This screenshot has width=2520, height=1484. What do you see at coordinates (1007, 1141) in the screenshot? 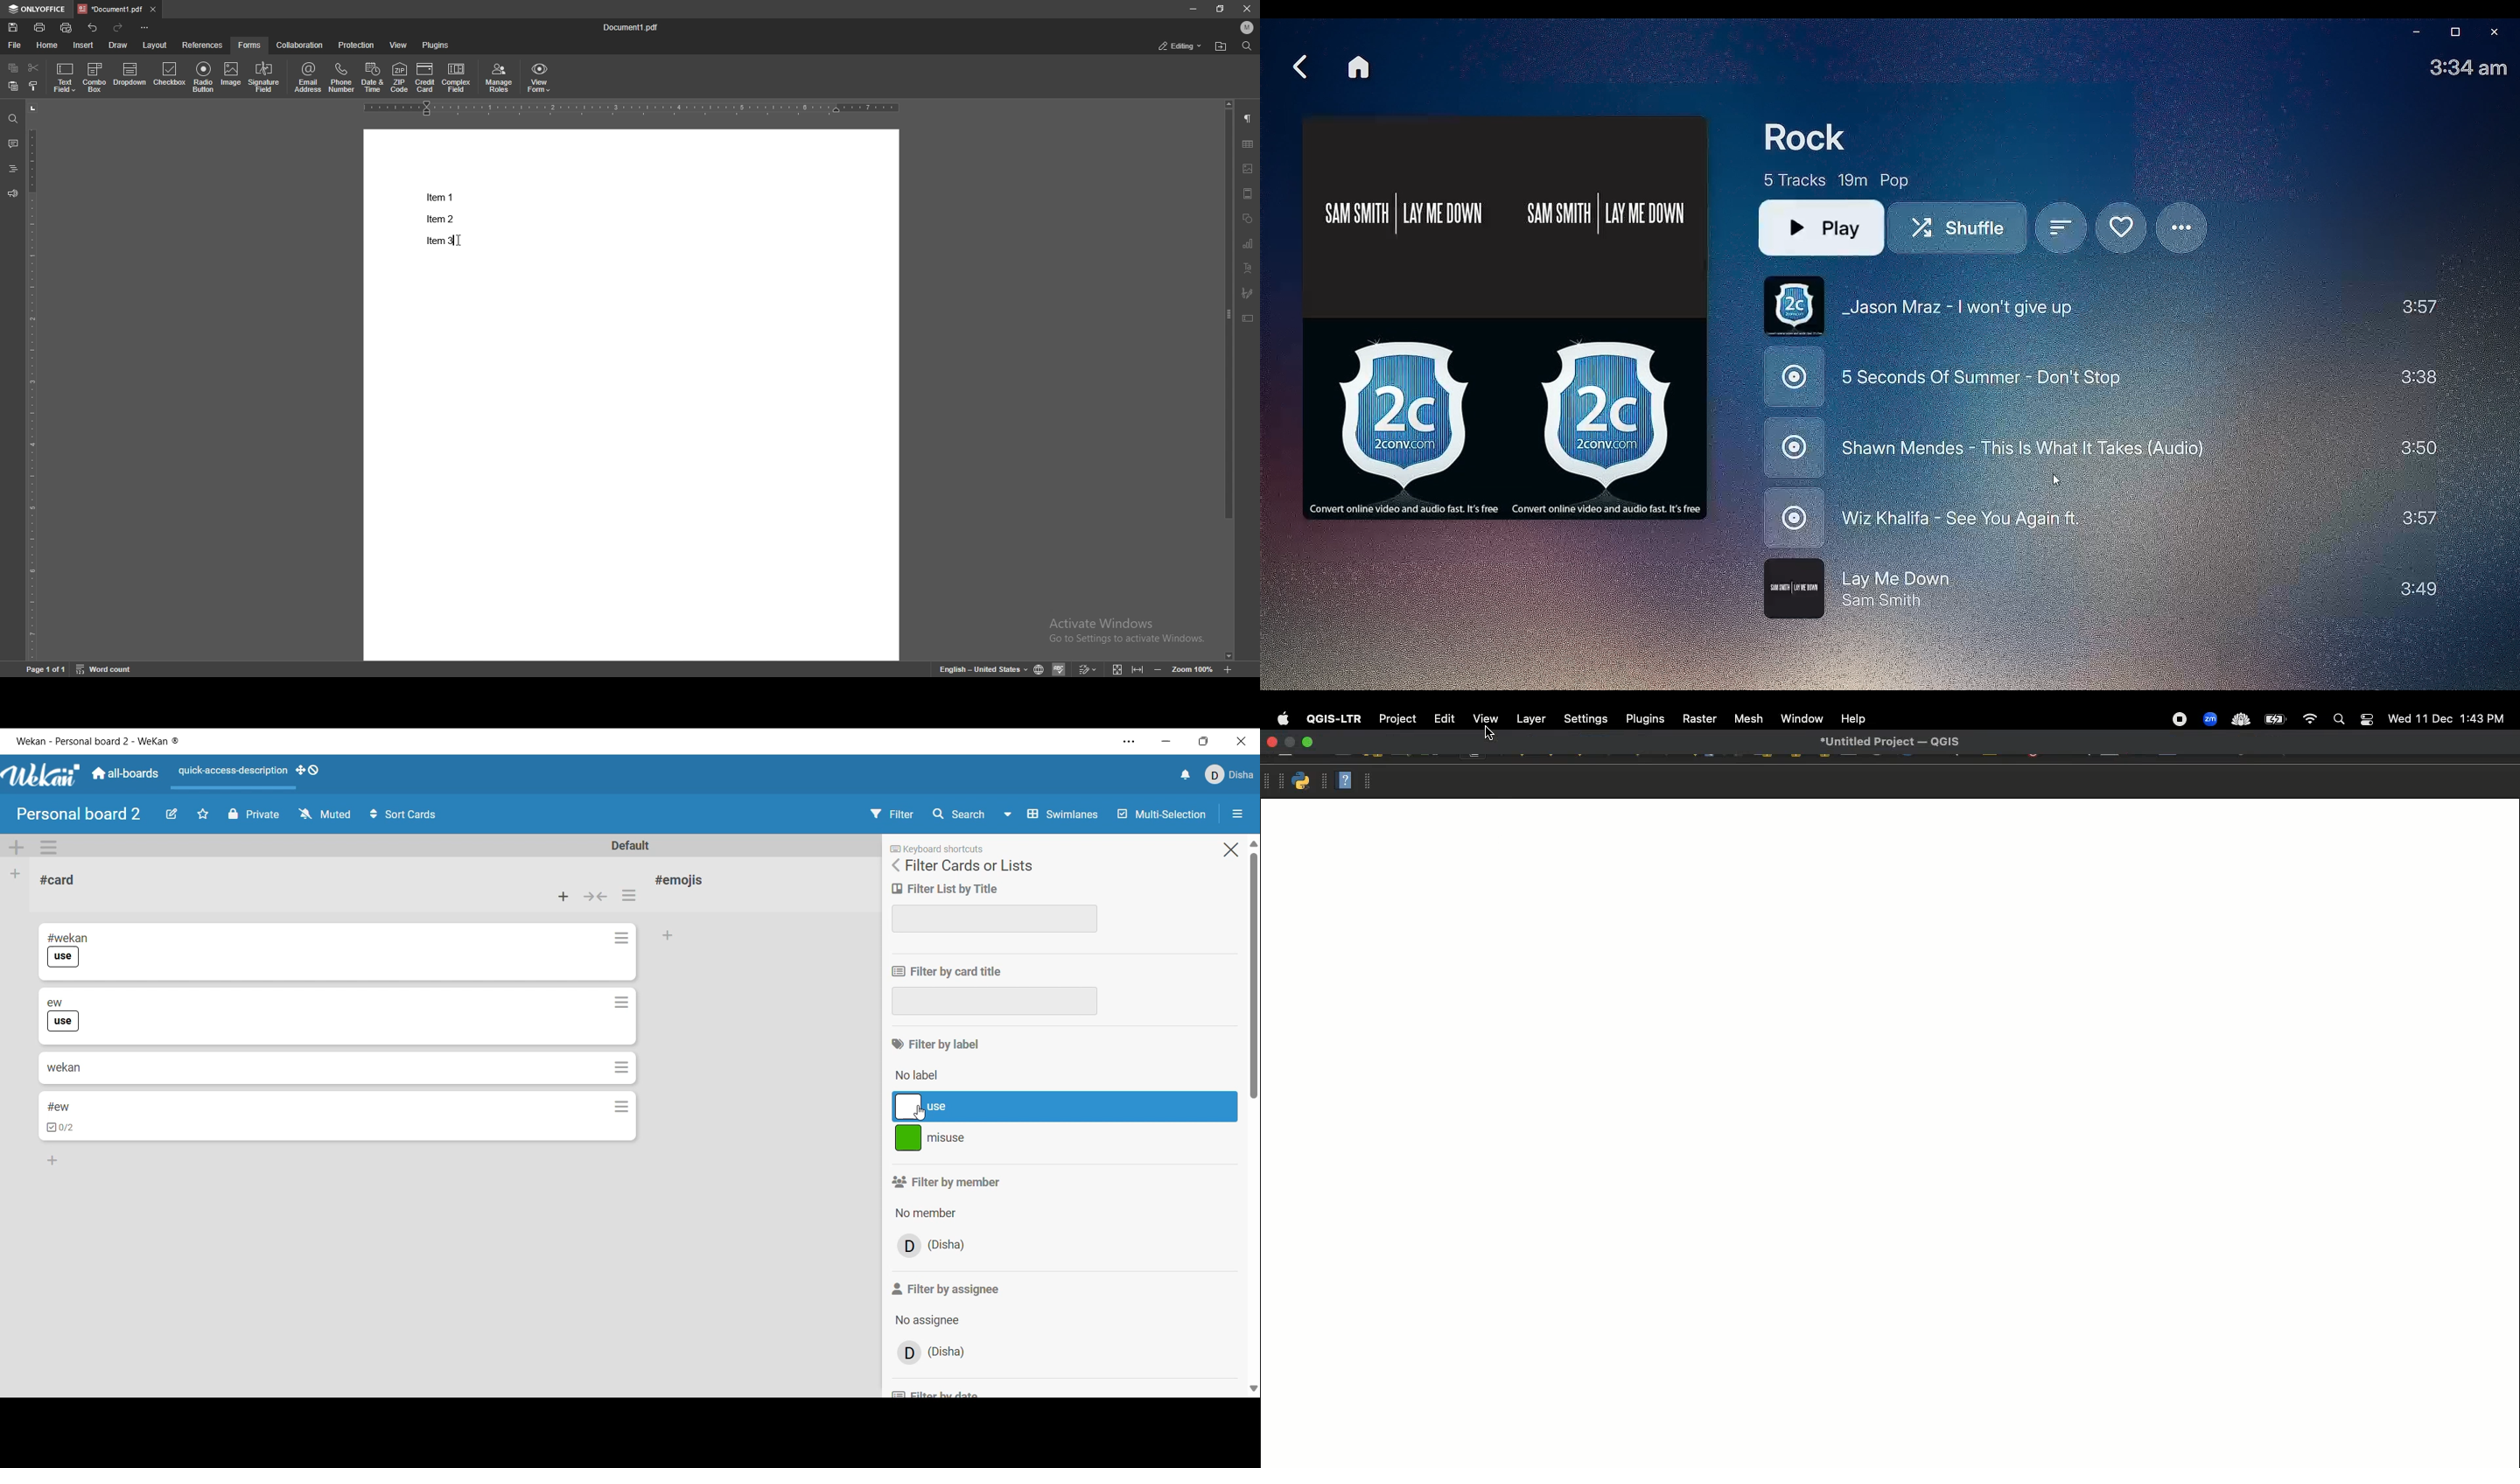
I see `misuse` at bounding box center [1007, 1141].